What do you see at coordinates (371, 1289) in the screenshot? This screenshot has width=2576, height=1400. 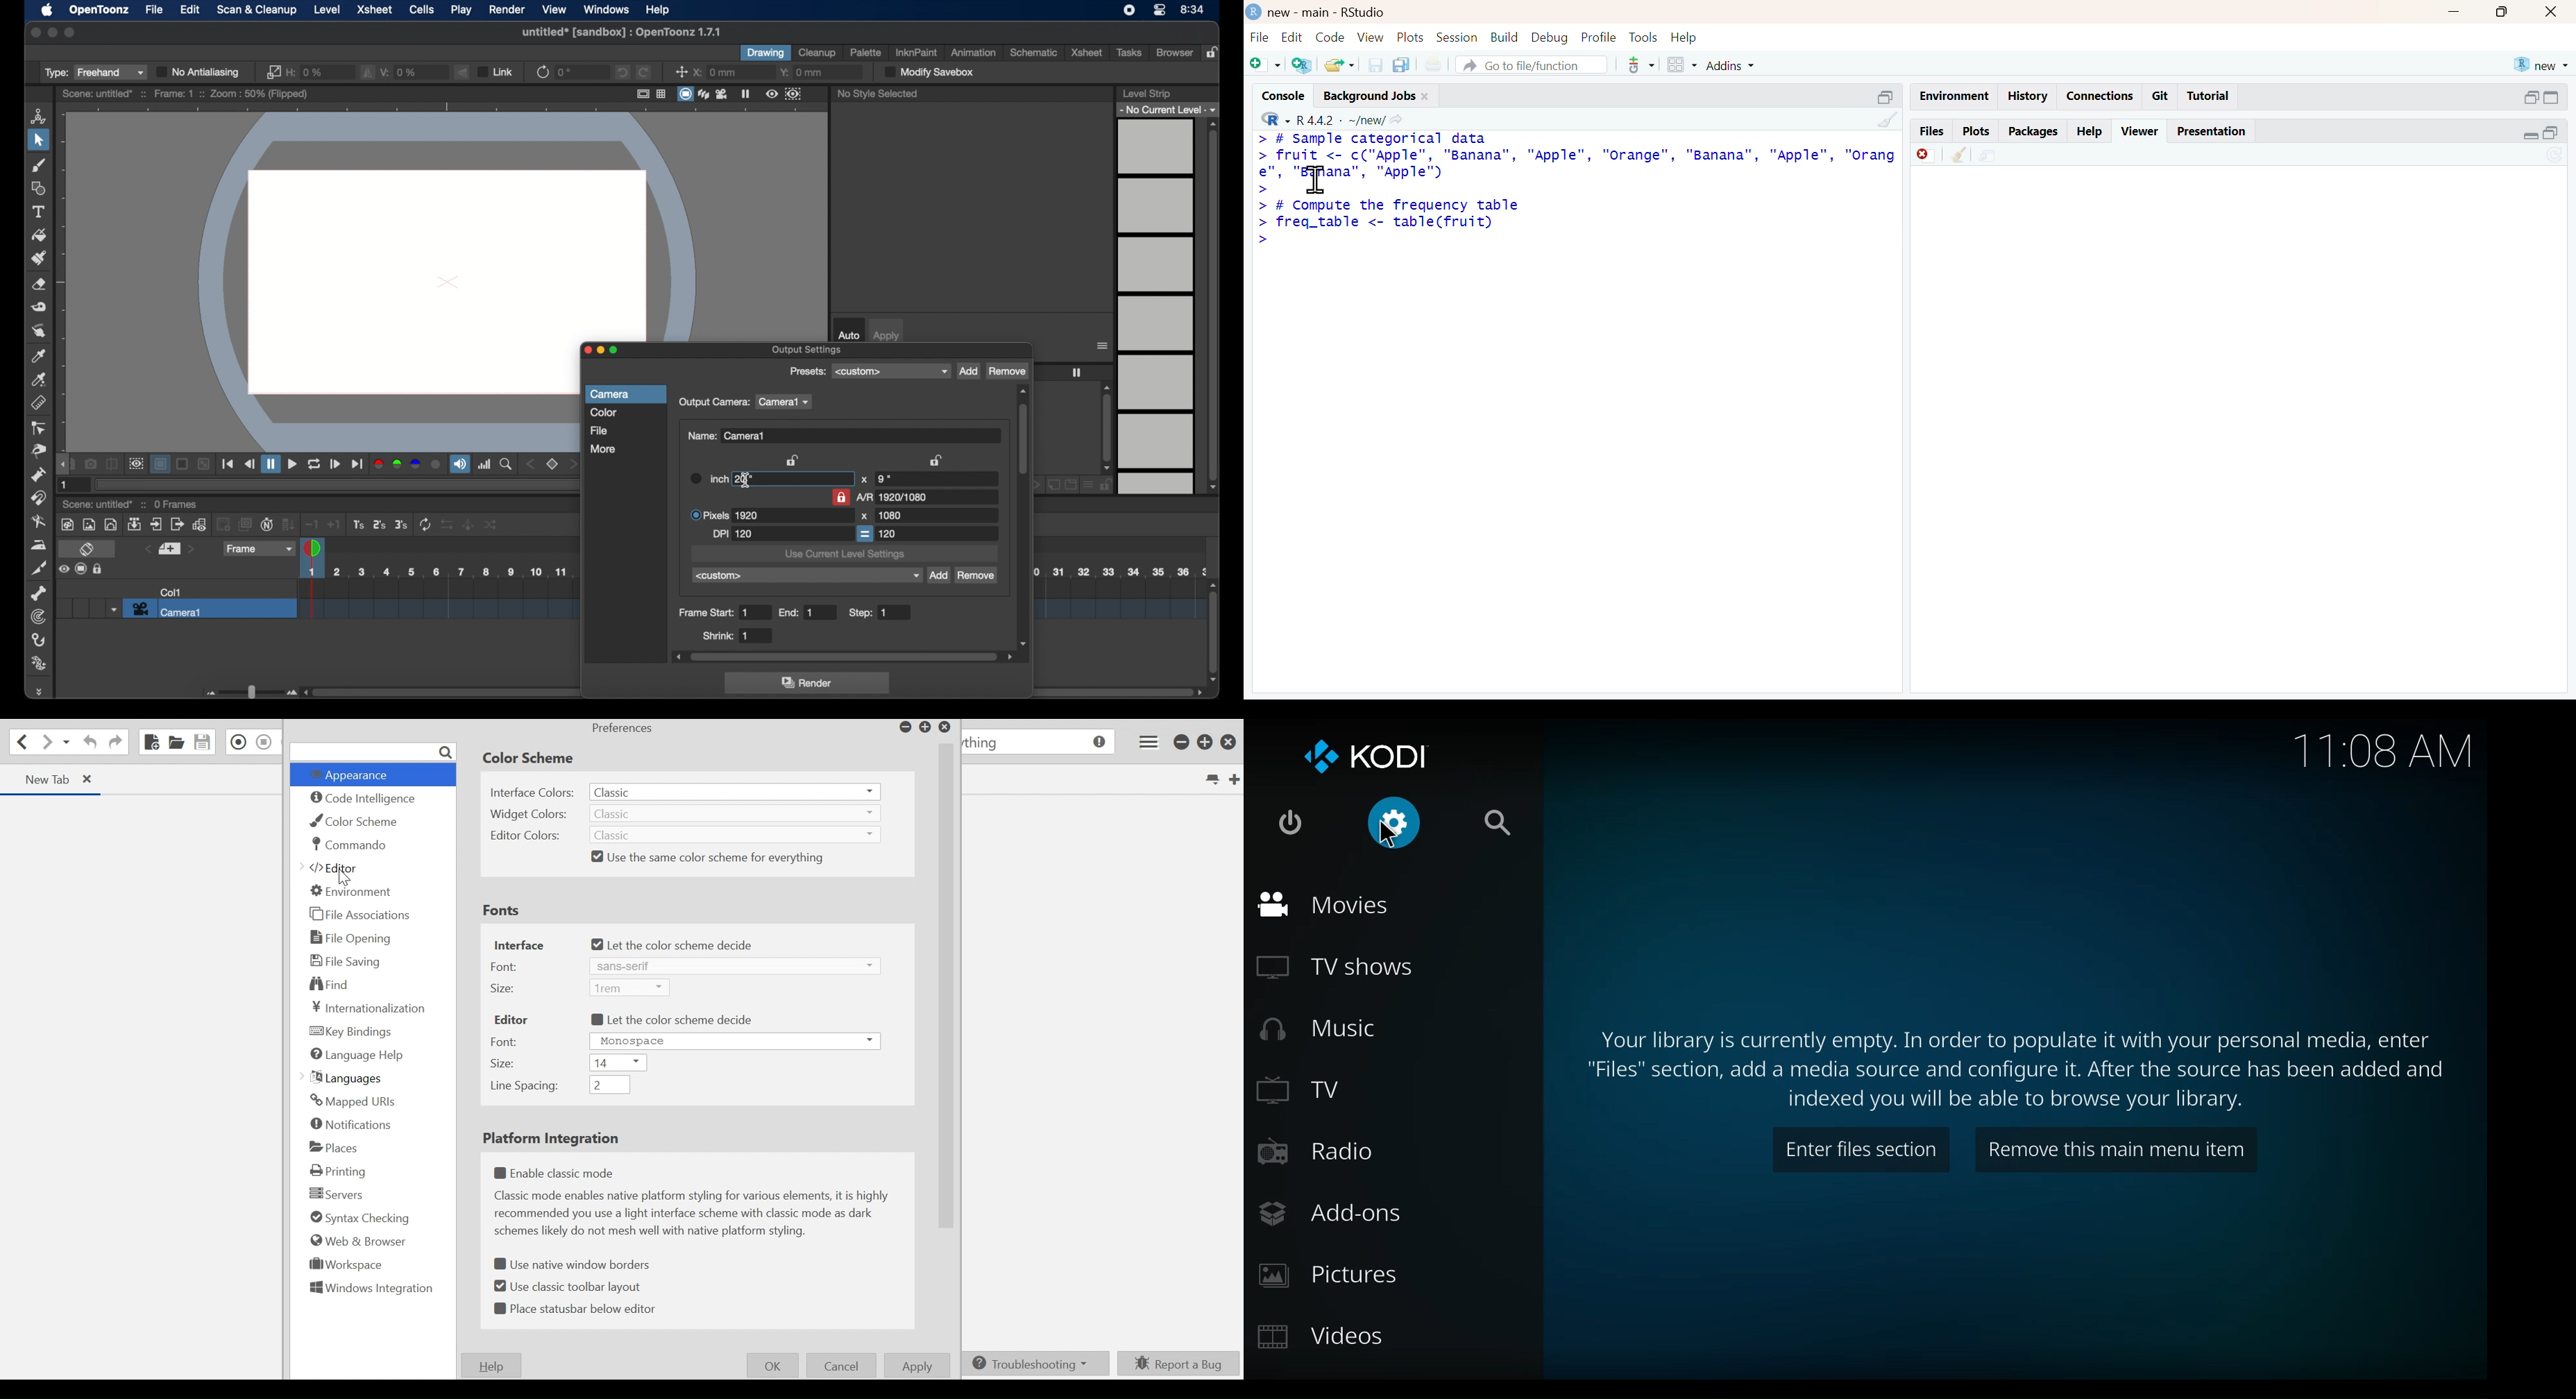 I see `Windows Integration` at bounding box center [371, 1289].